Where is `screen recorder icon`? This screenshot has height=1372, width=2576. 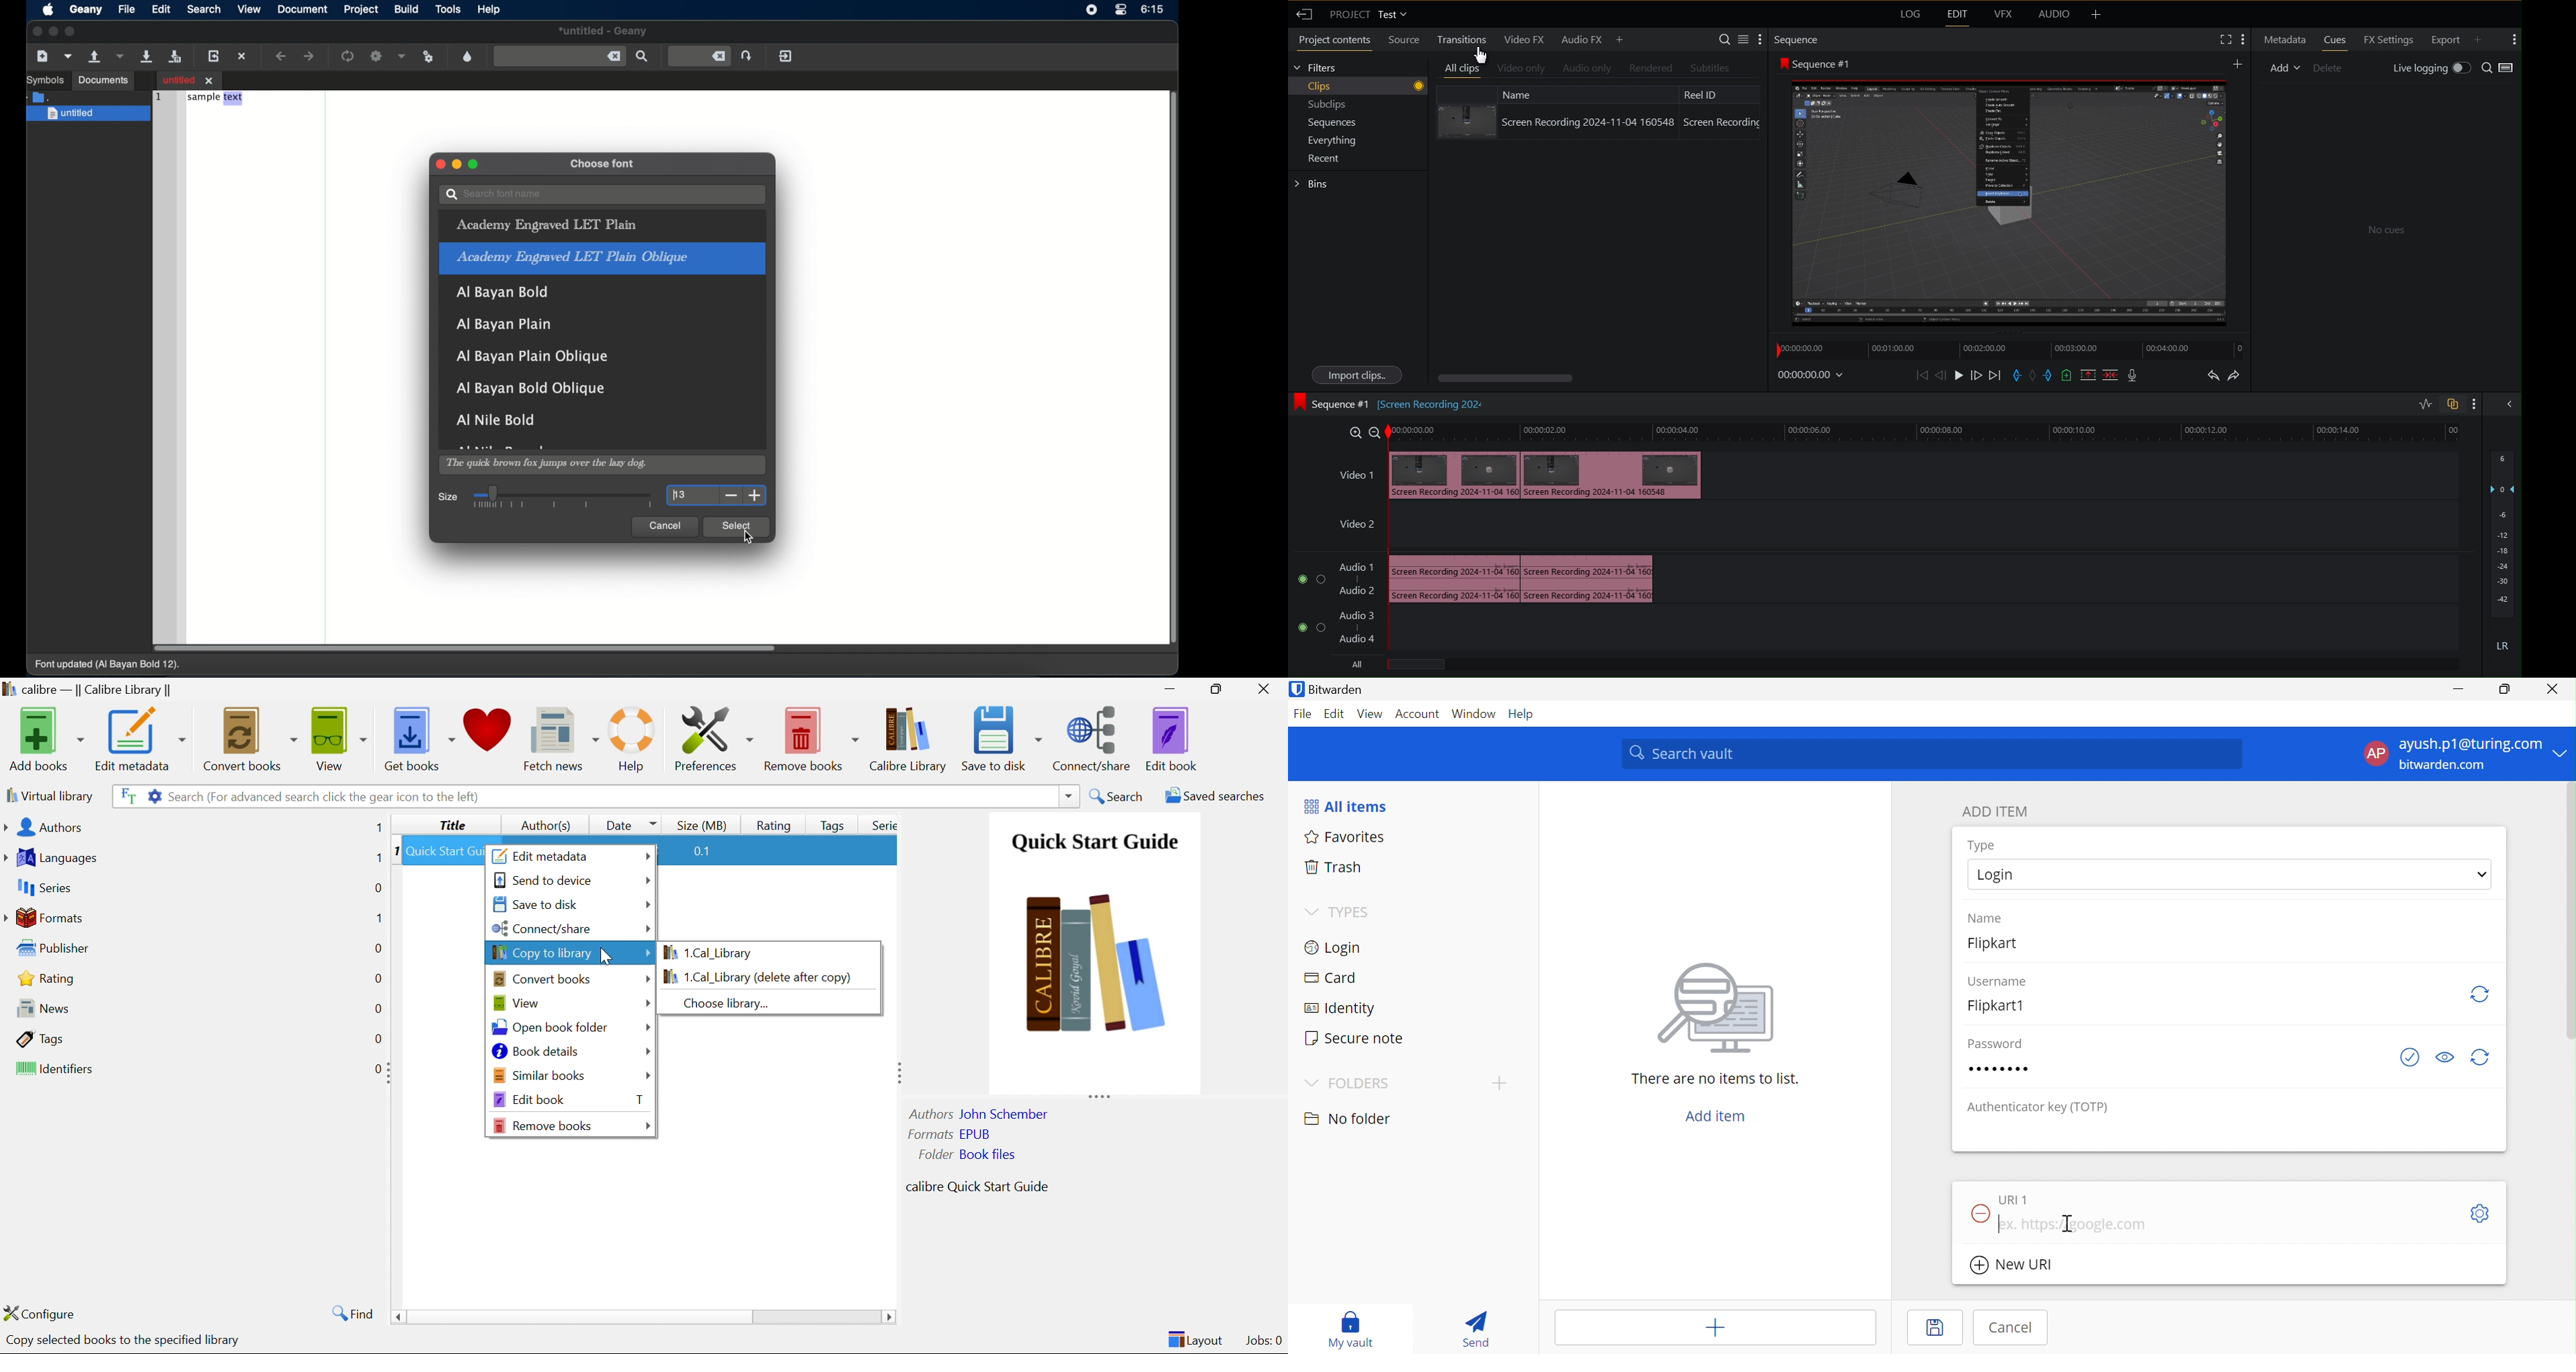 screen recorder icon is located at coordinates (1091, 11).